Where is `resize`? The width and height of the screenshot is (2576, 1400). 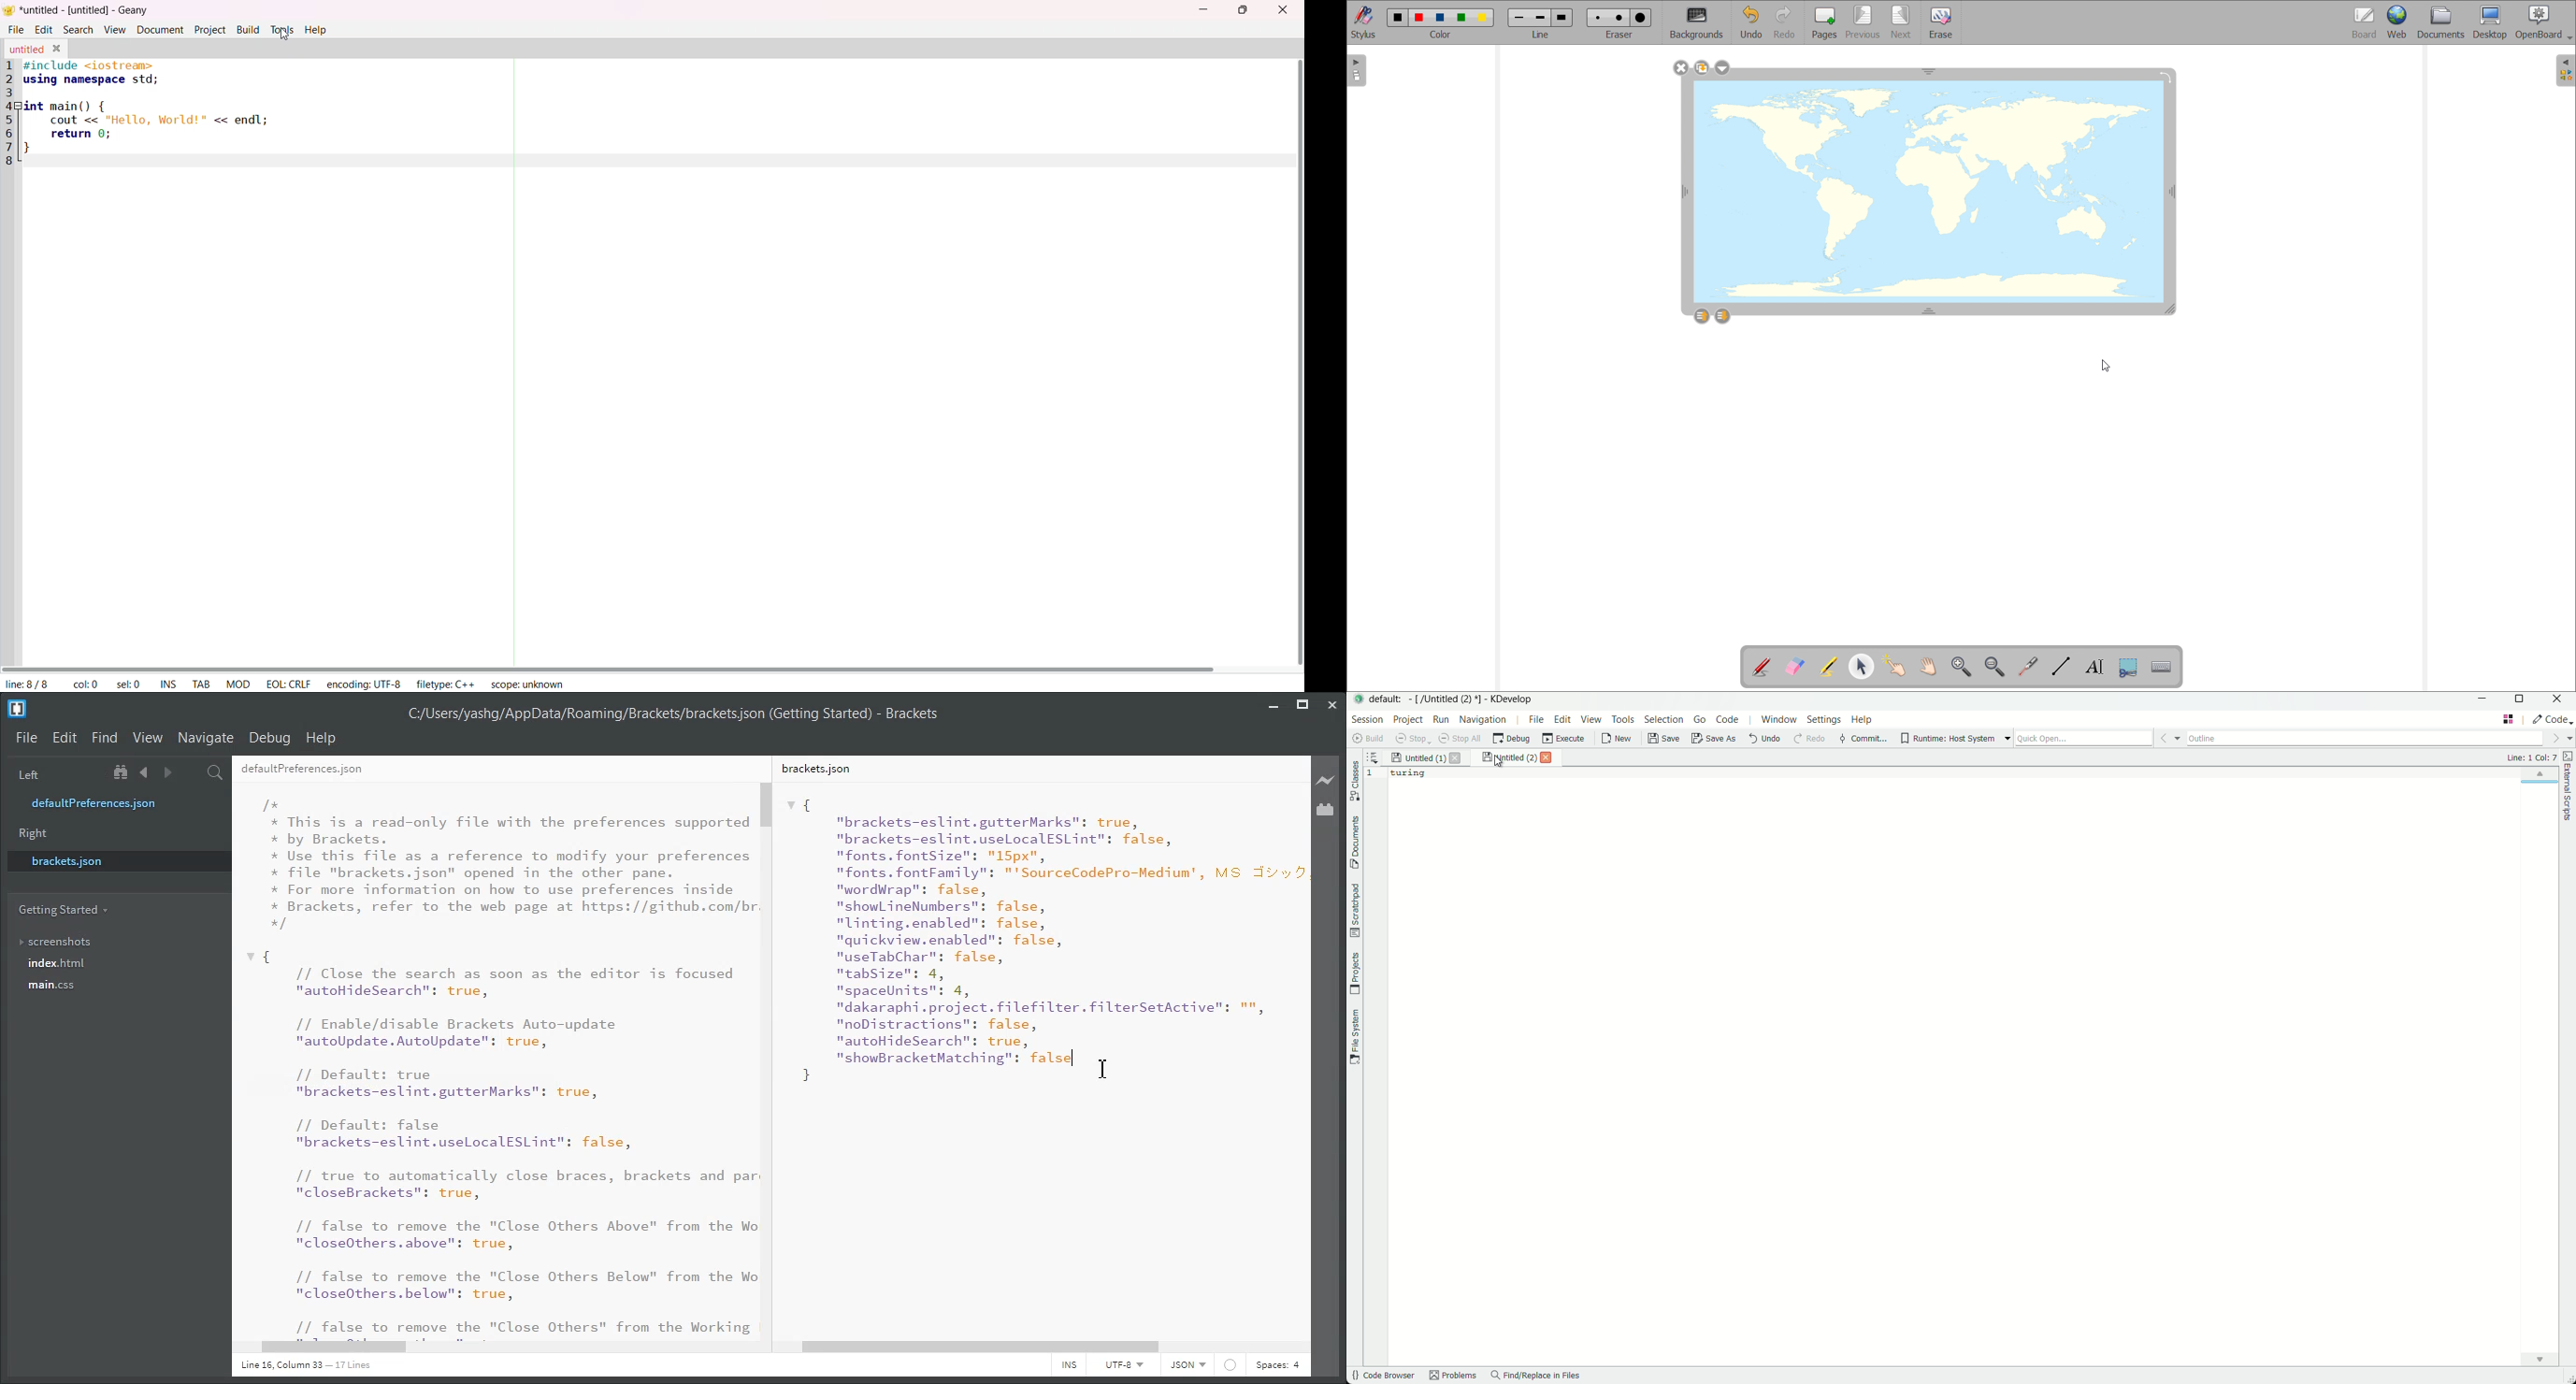
resize is located at coordinates (2174, 310).